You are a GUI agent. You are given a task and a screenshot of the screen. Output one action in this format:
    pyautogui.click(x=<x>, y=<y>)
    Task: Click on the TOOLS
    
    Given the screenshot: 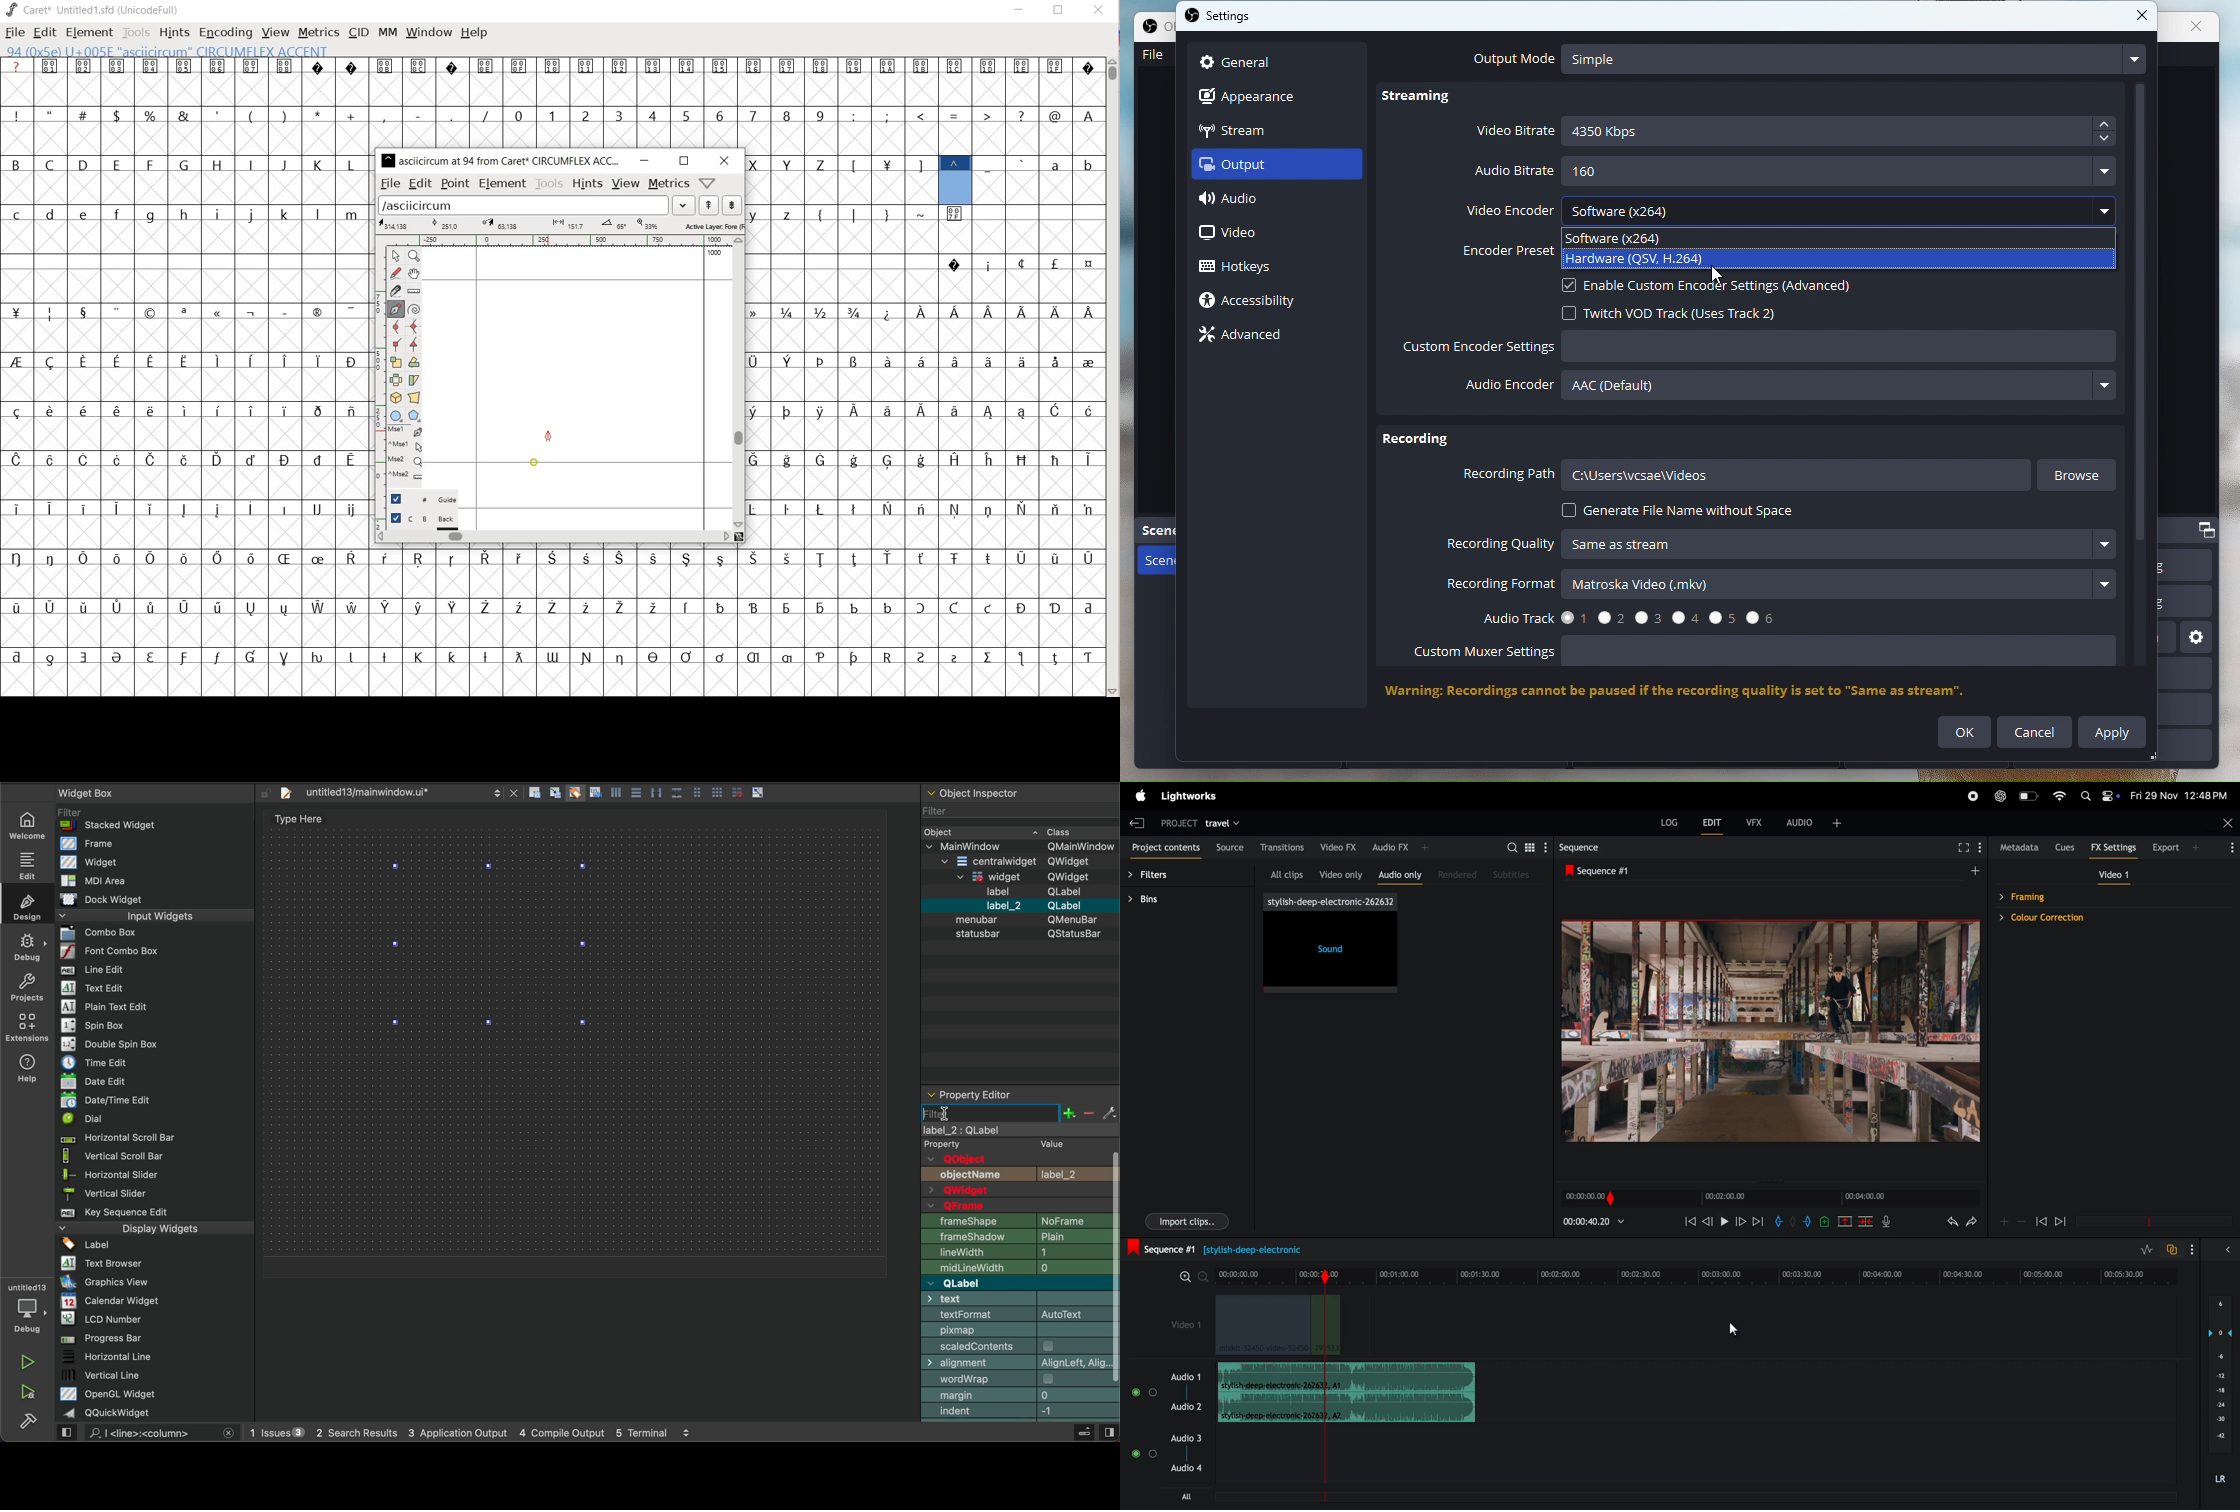 What is the action you would take?
    pyautogui.click(x=136, y=32)
    